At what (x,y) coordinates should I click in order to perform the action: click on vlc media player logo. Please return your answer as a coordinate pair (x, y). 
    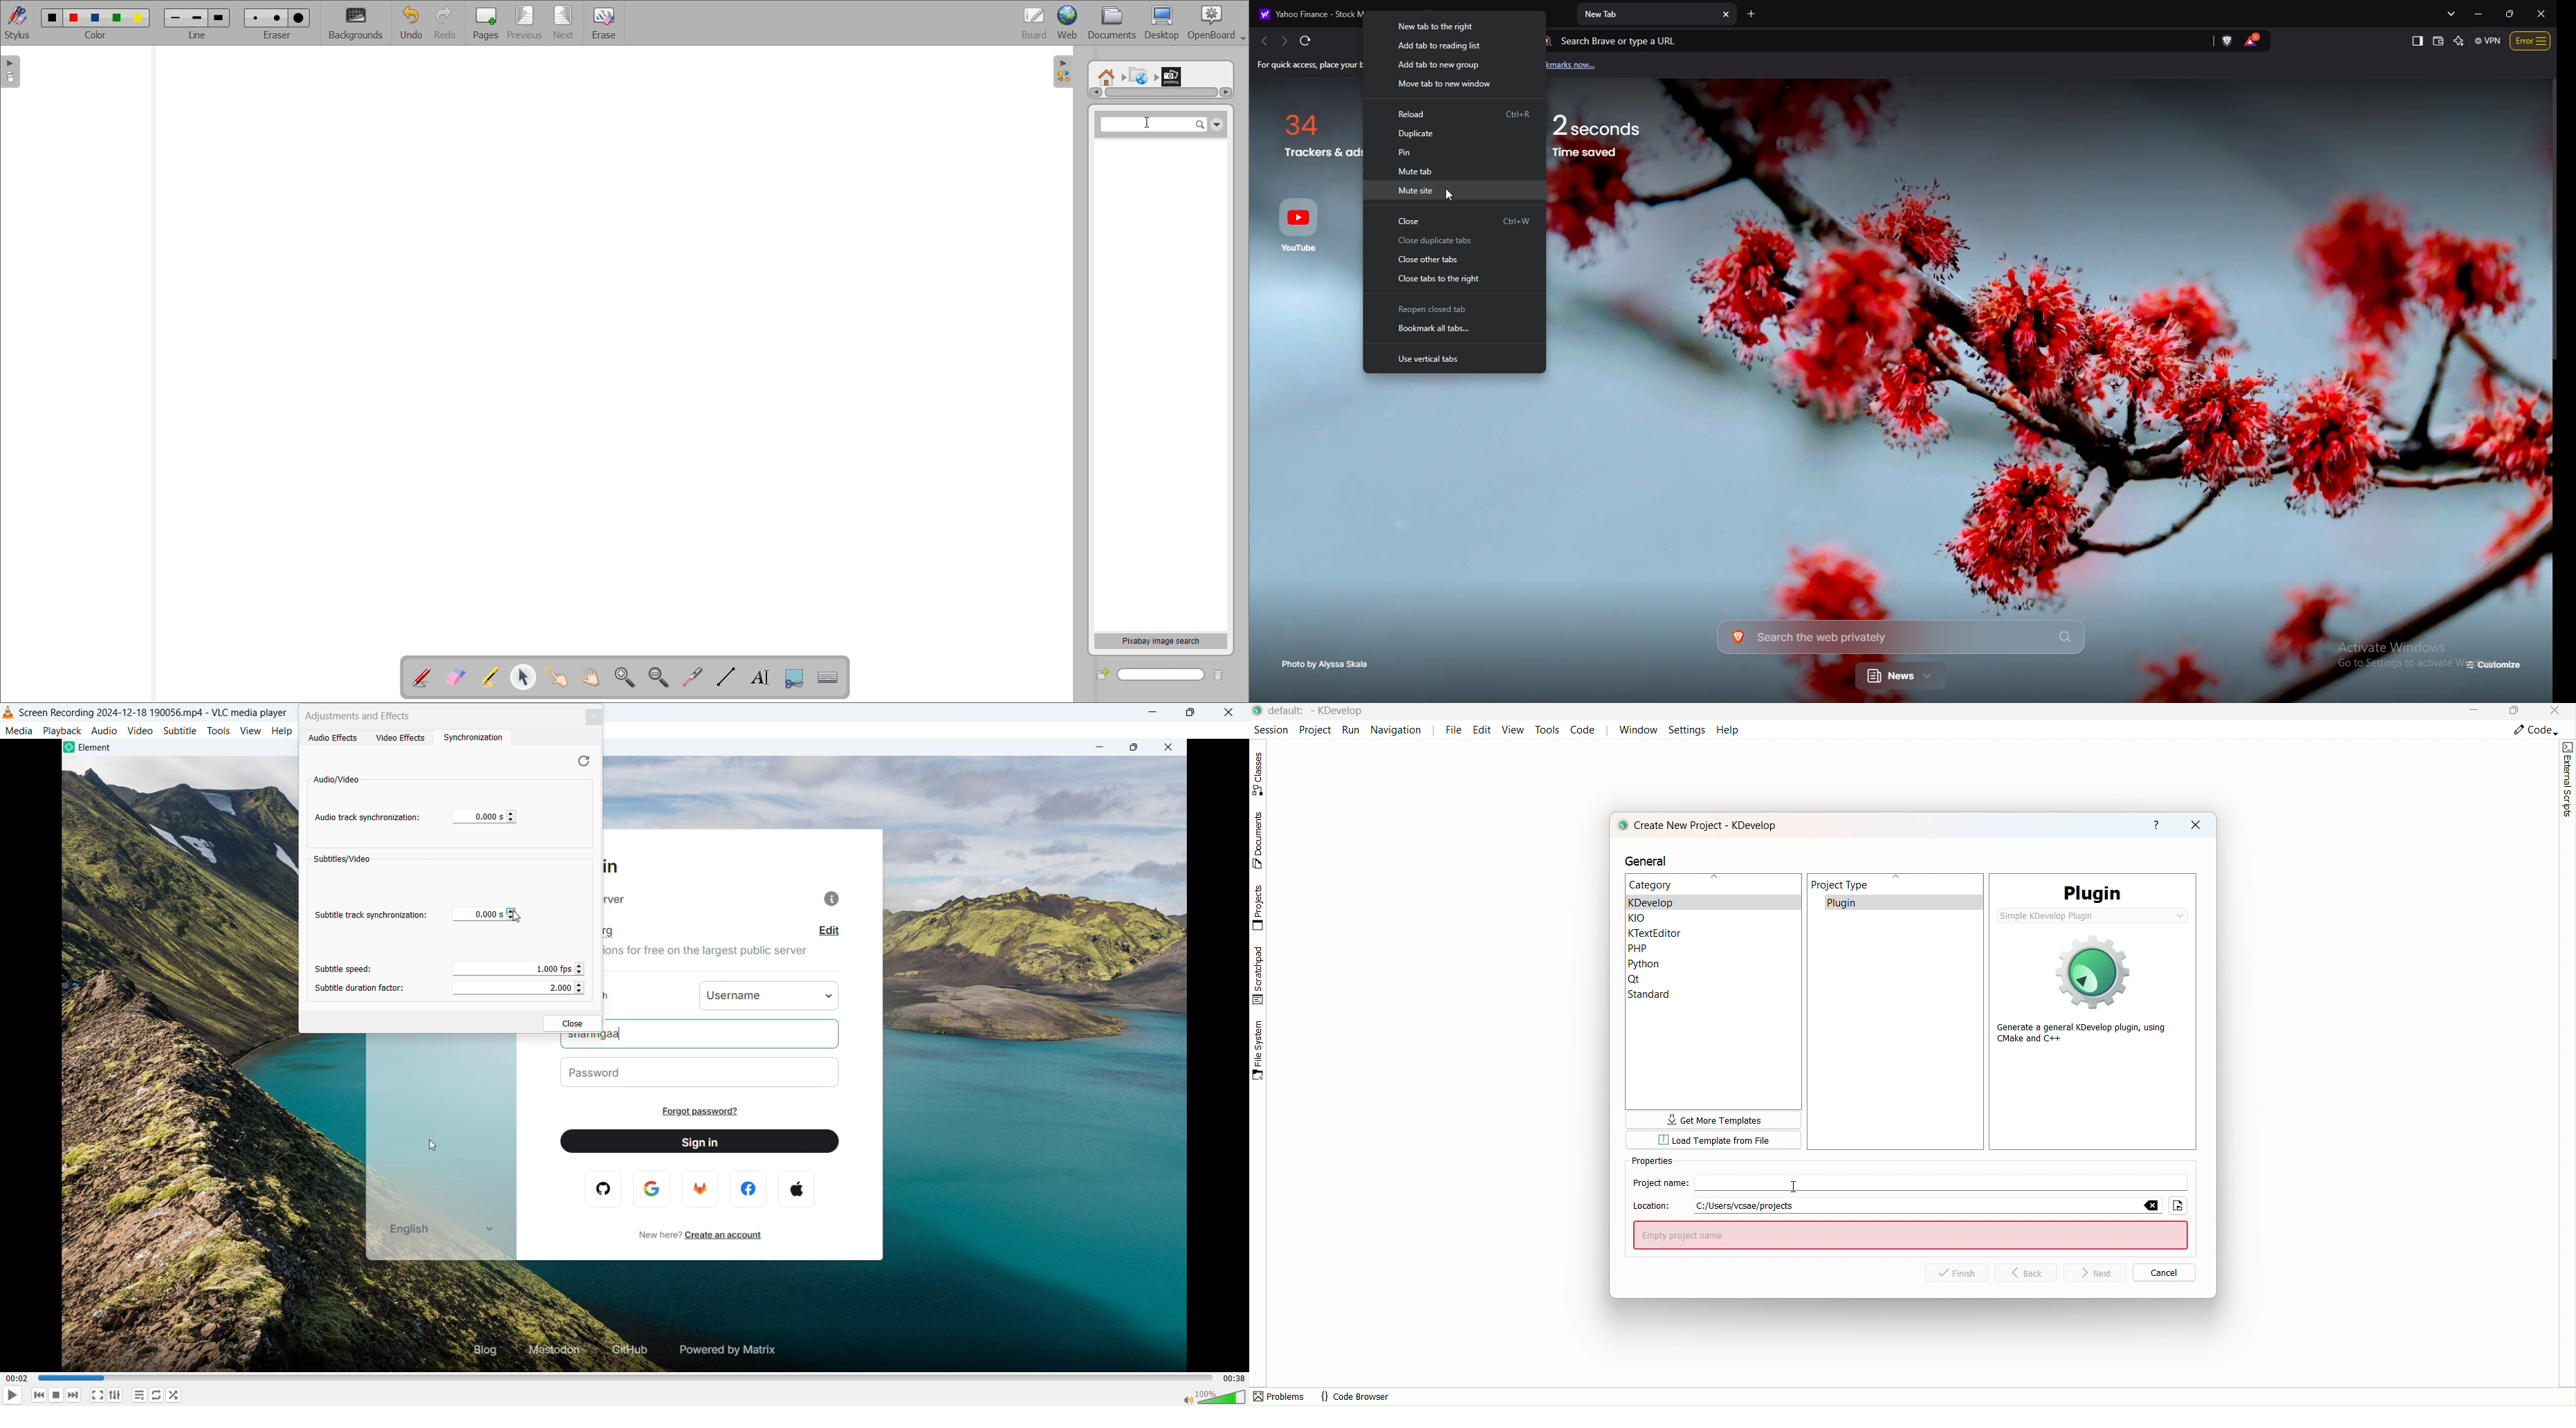
    Looking at the image, I should click on (8, 713).